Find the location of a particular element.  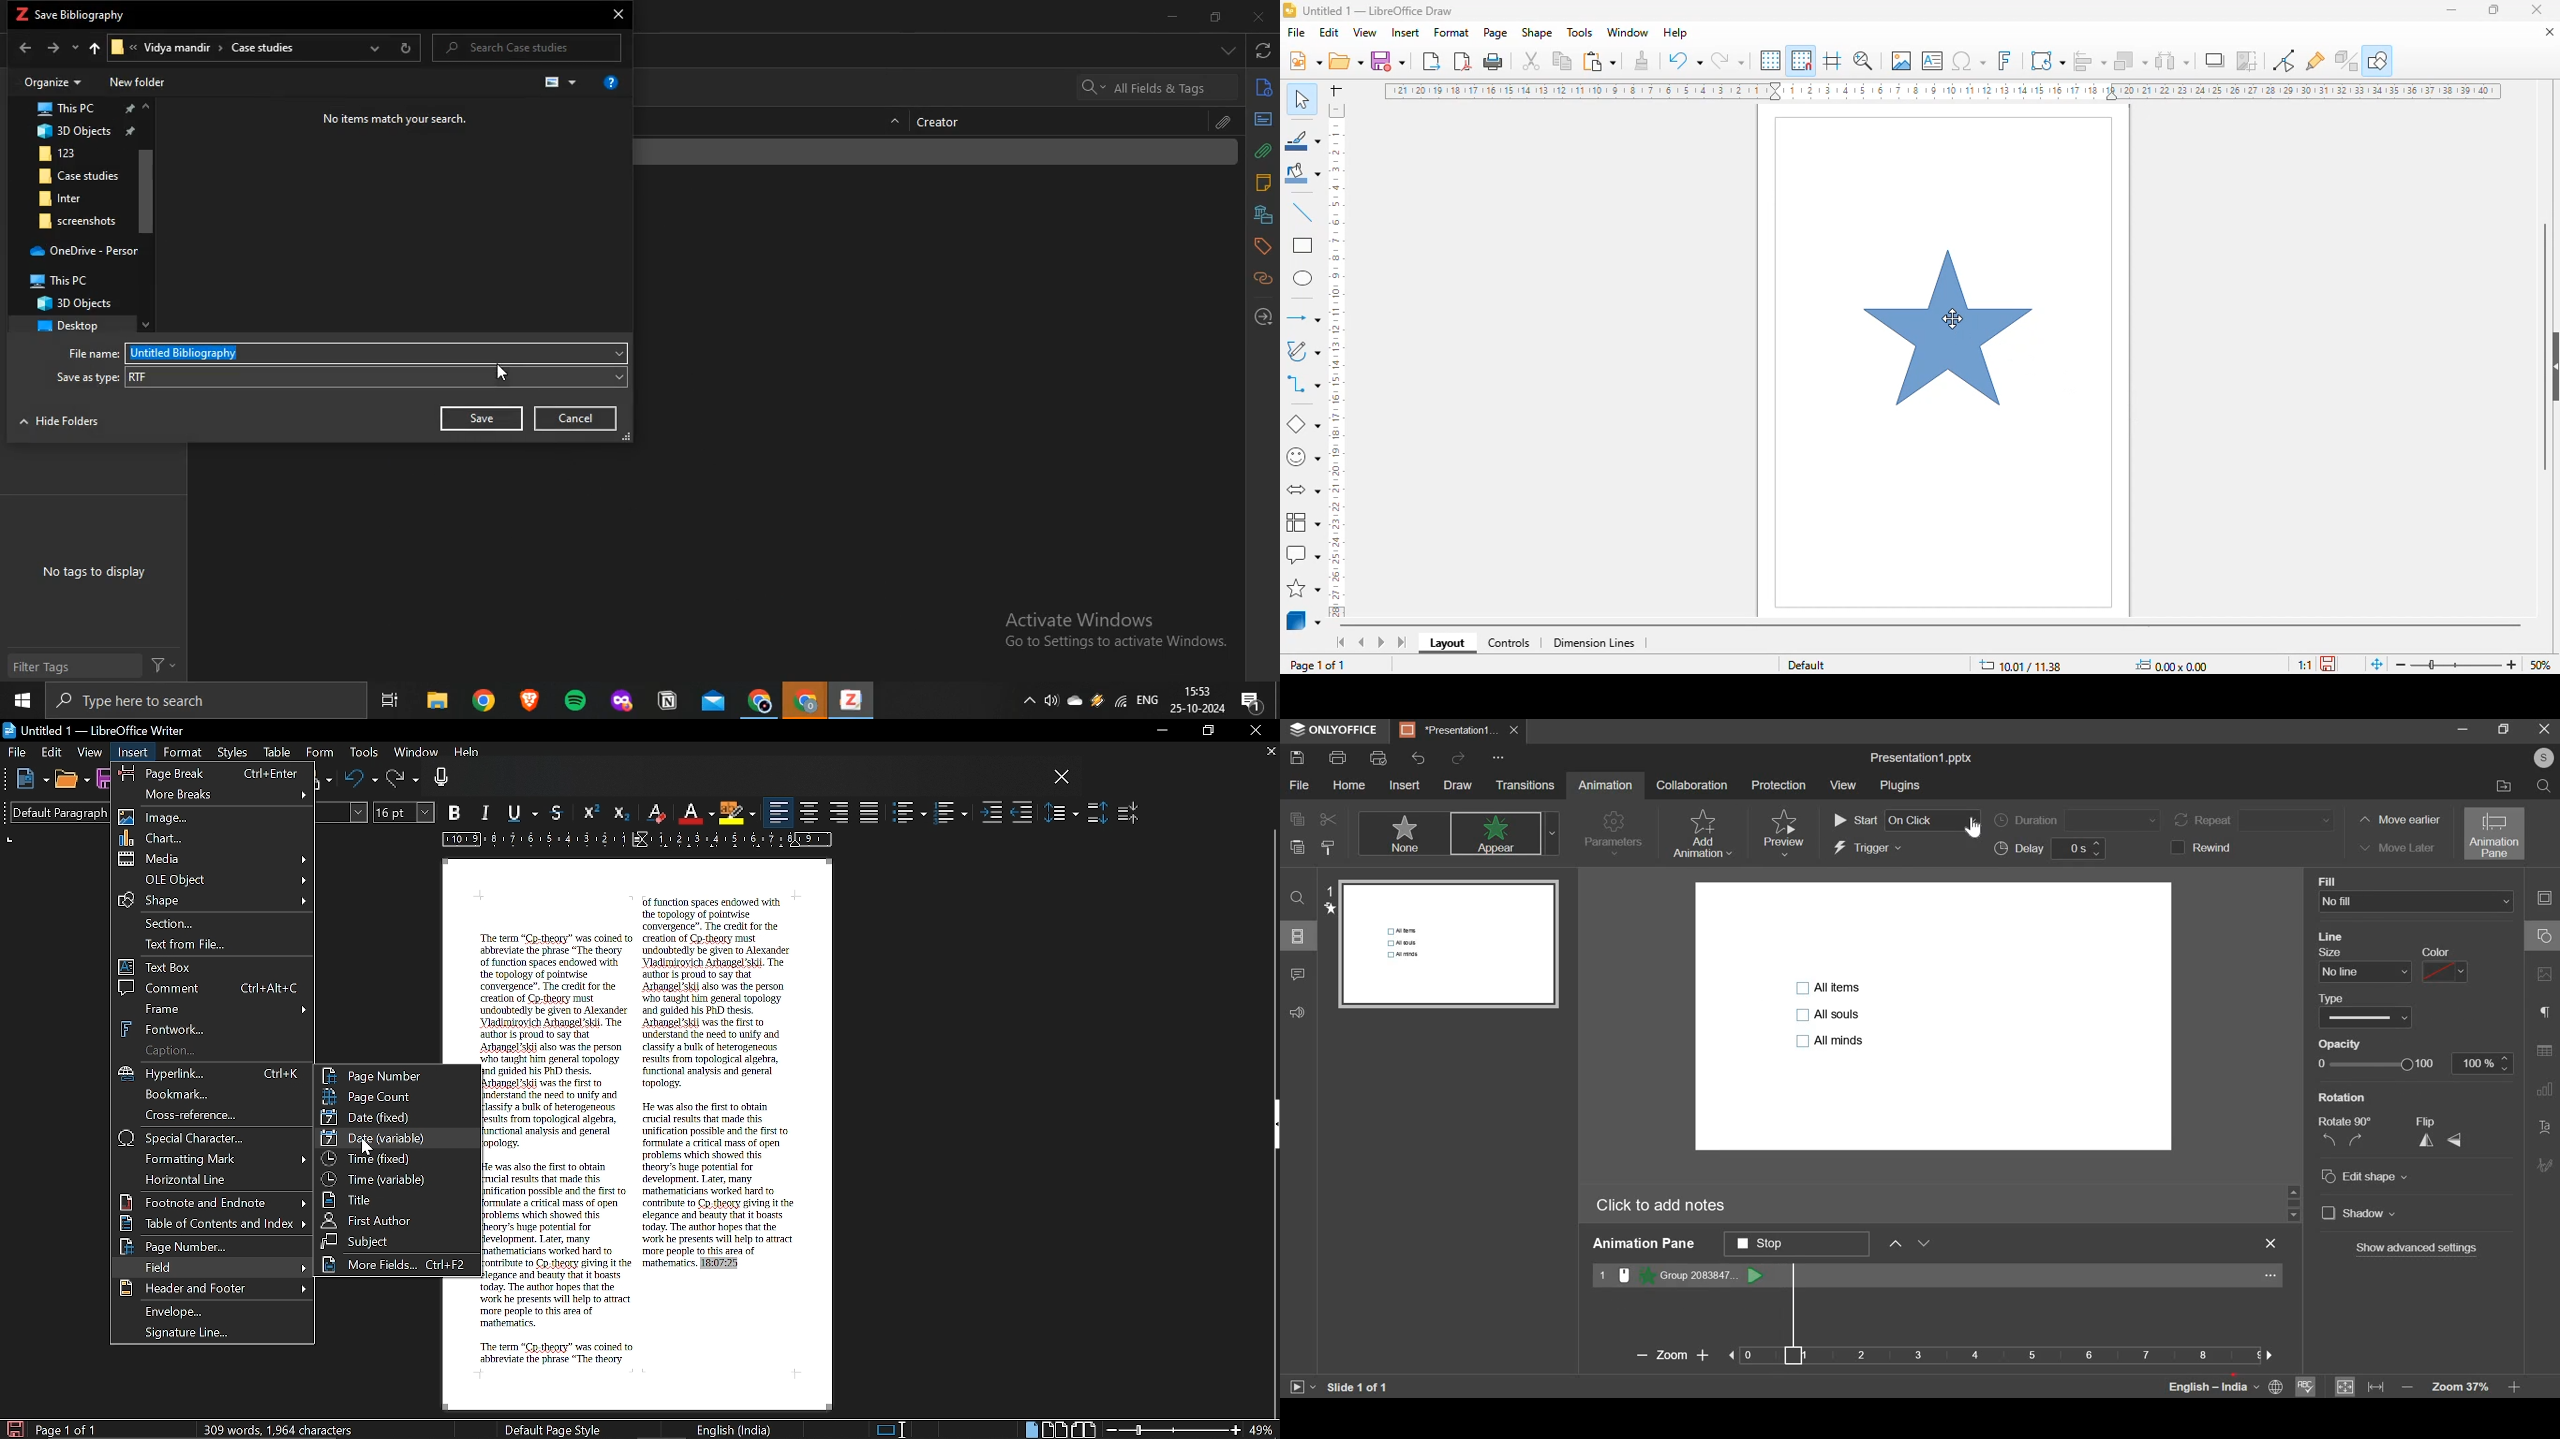

Restore down is located at coordinates (1206, 731).